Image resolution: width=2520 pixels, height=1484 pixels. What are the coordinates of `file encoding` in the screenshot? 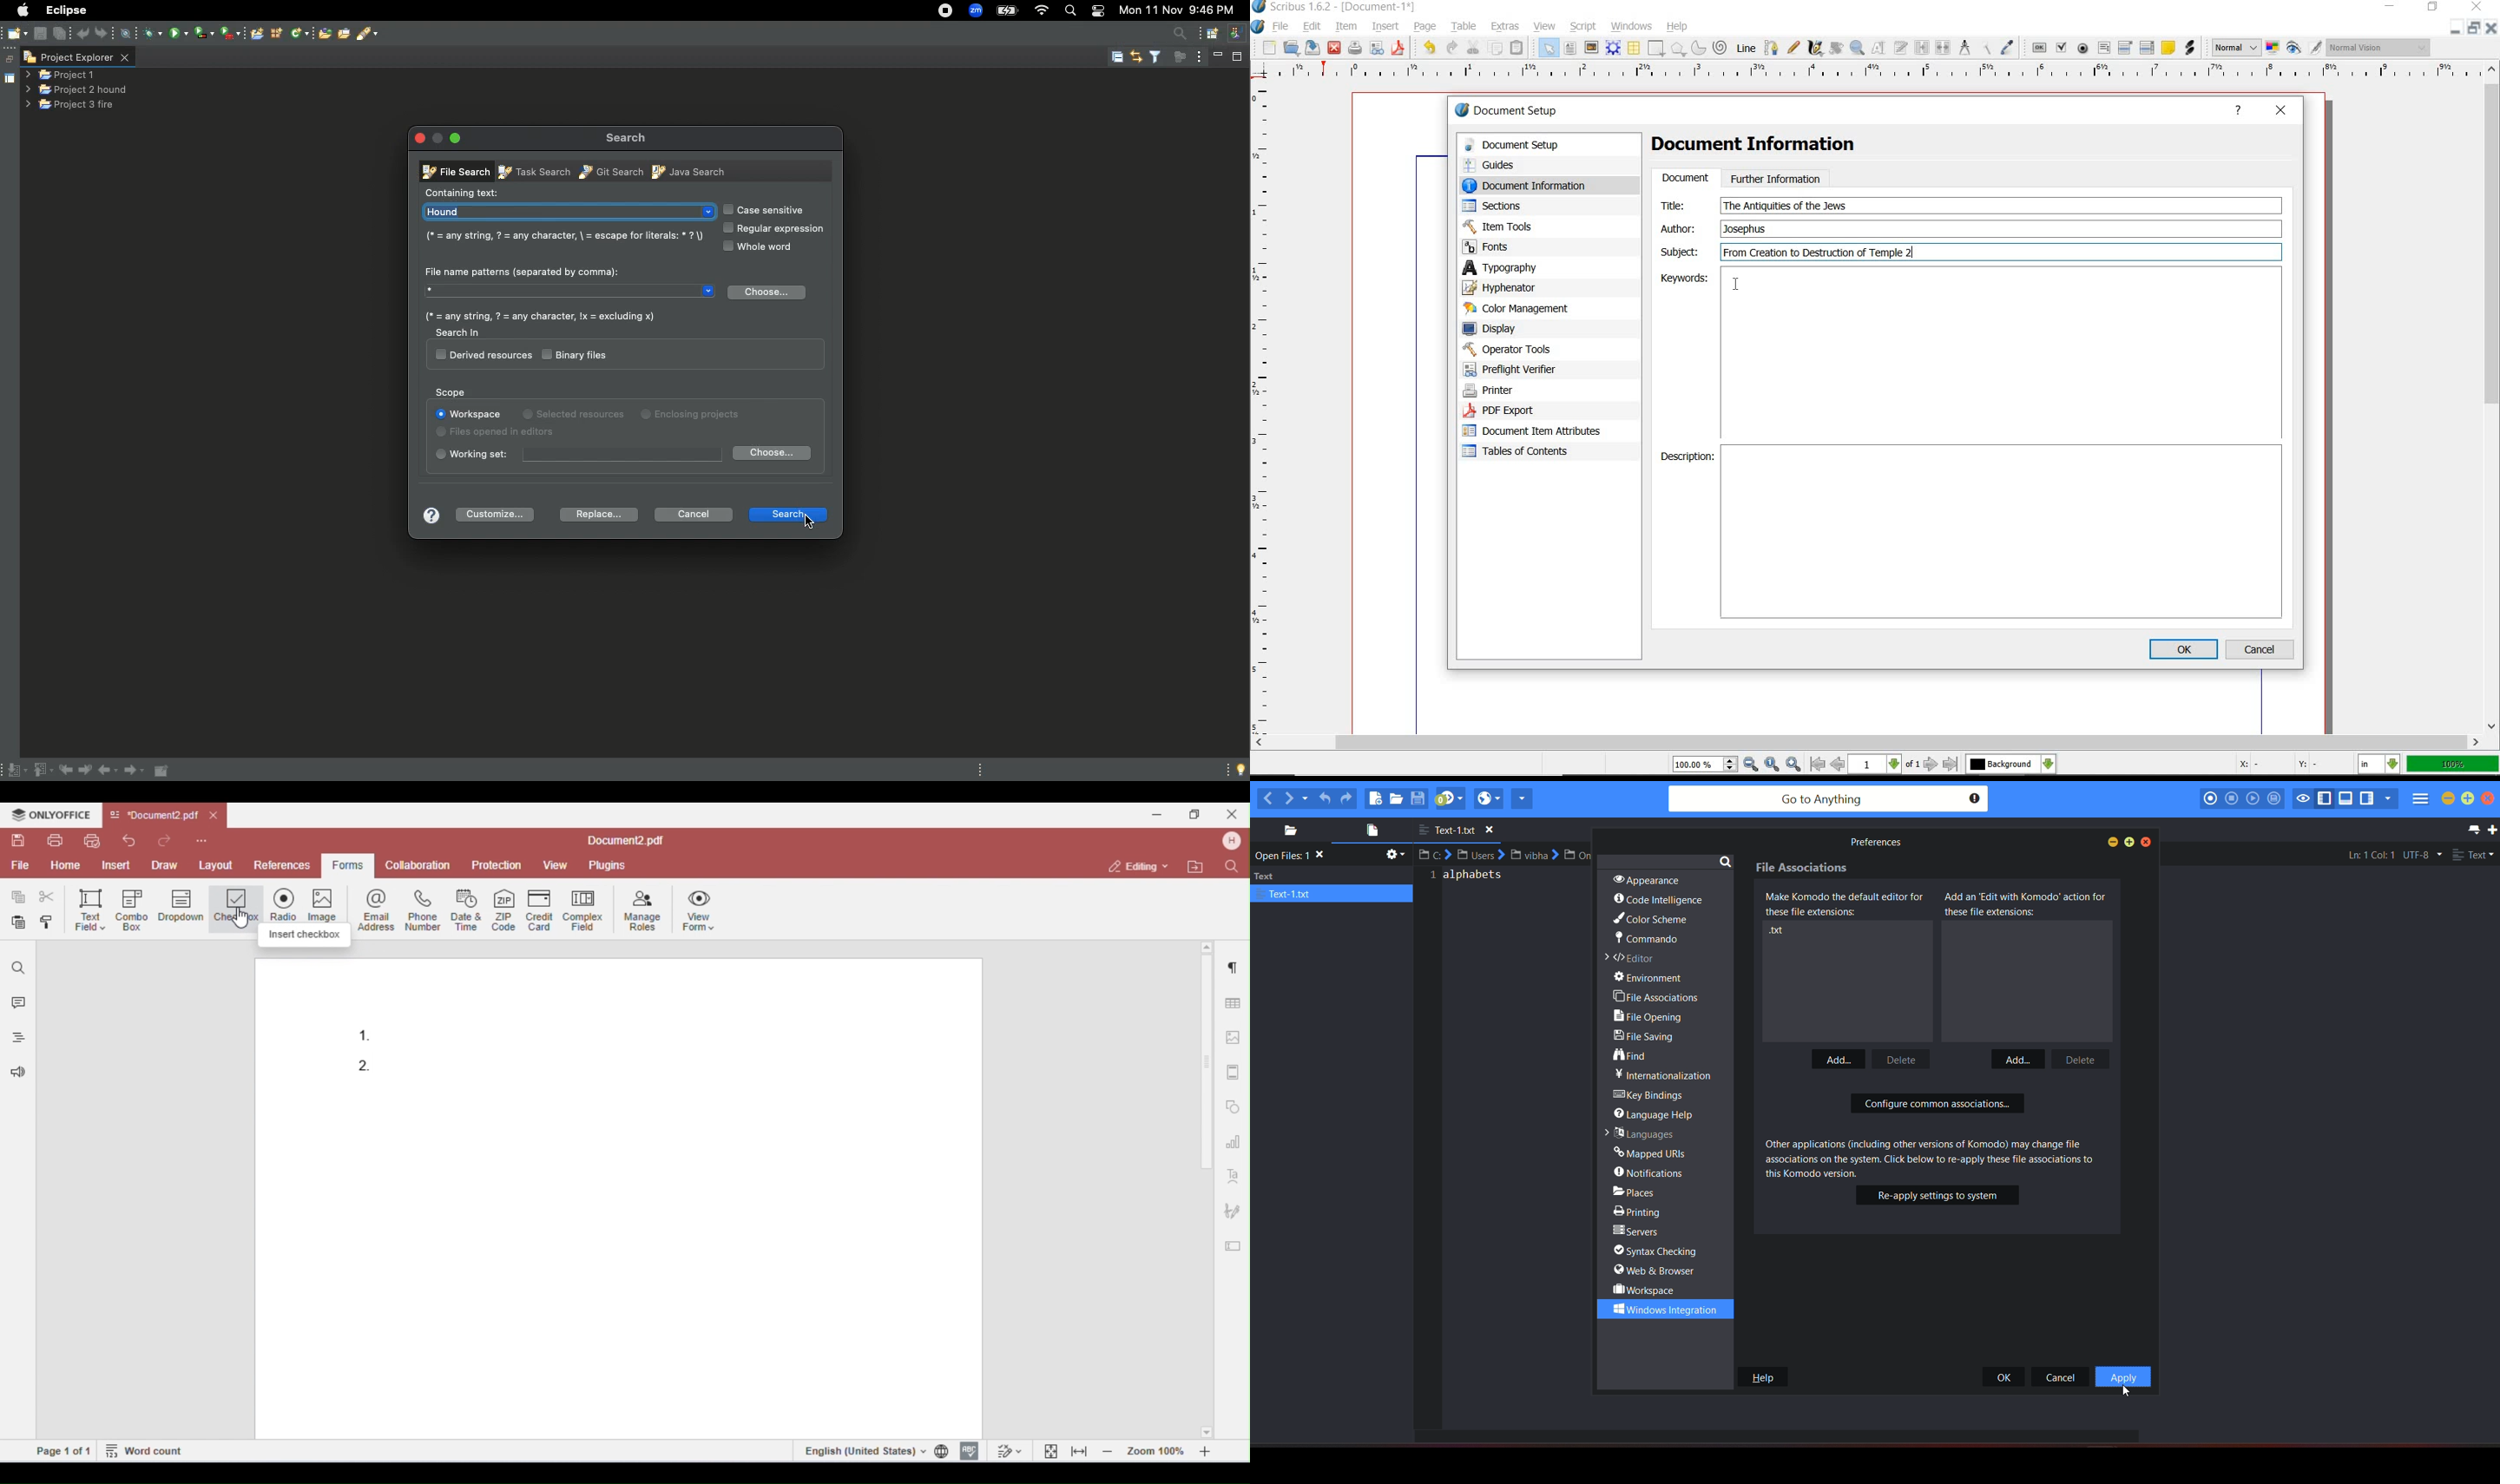 It's located at (2421, 855).